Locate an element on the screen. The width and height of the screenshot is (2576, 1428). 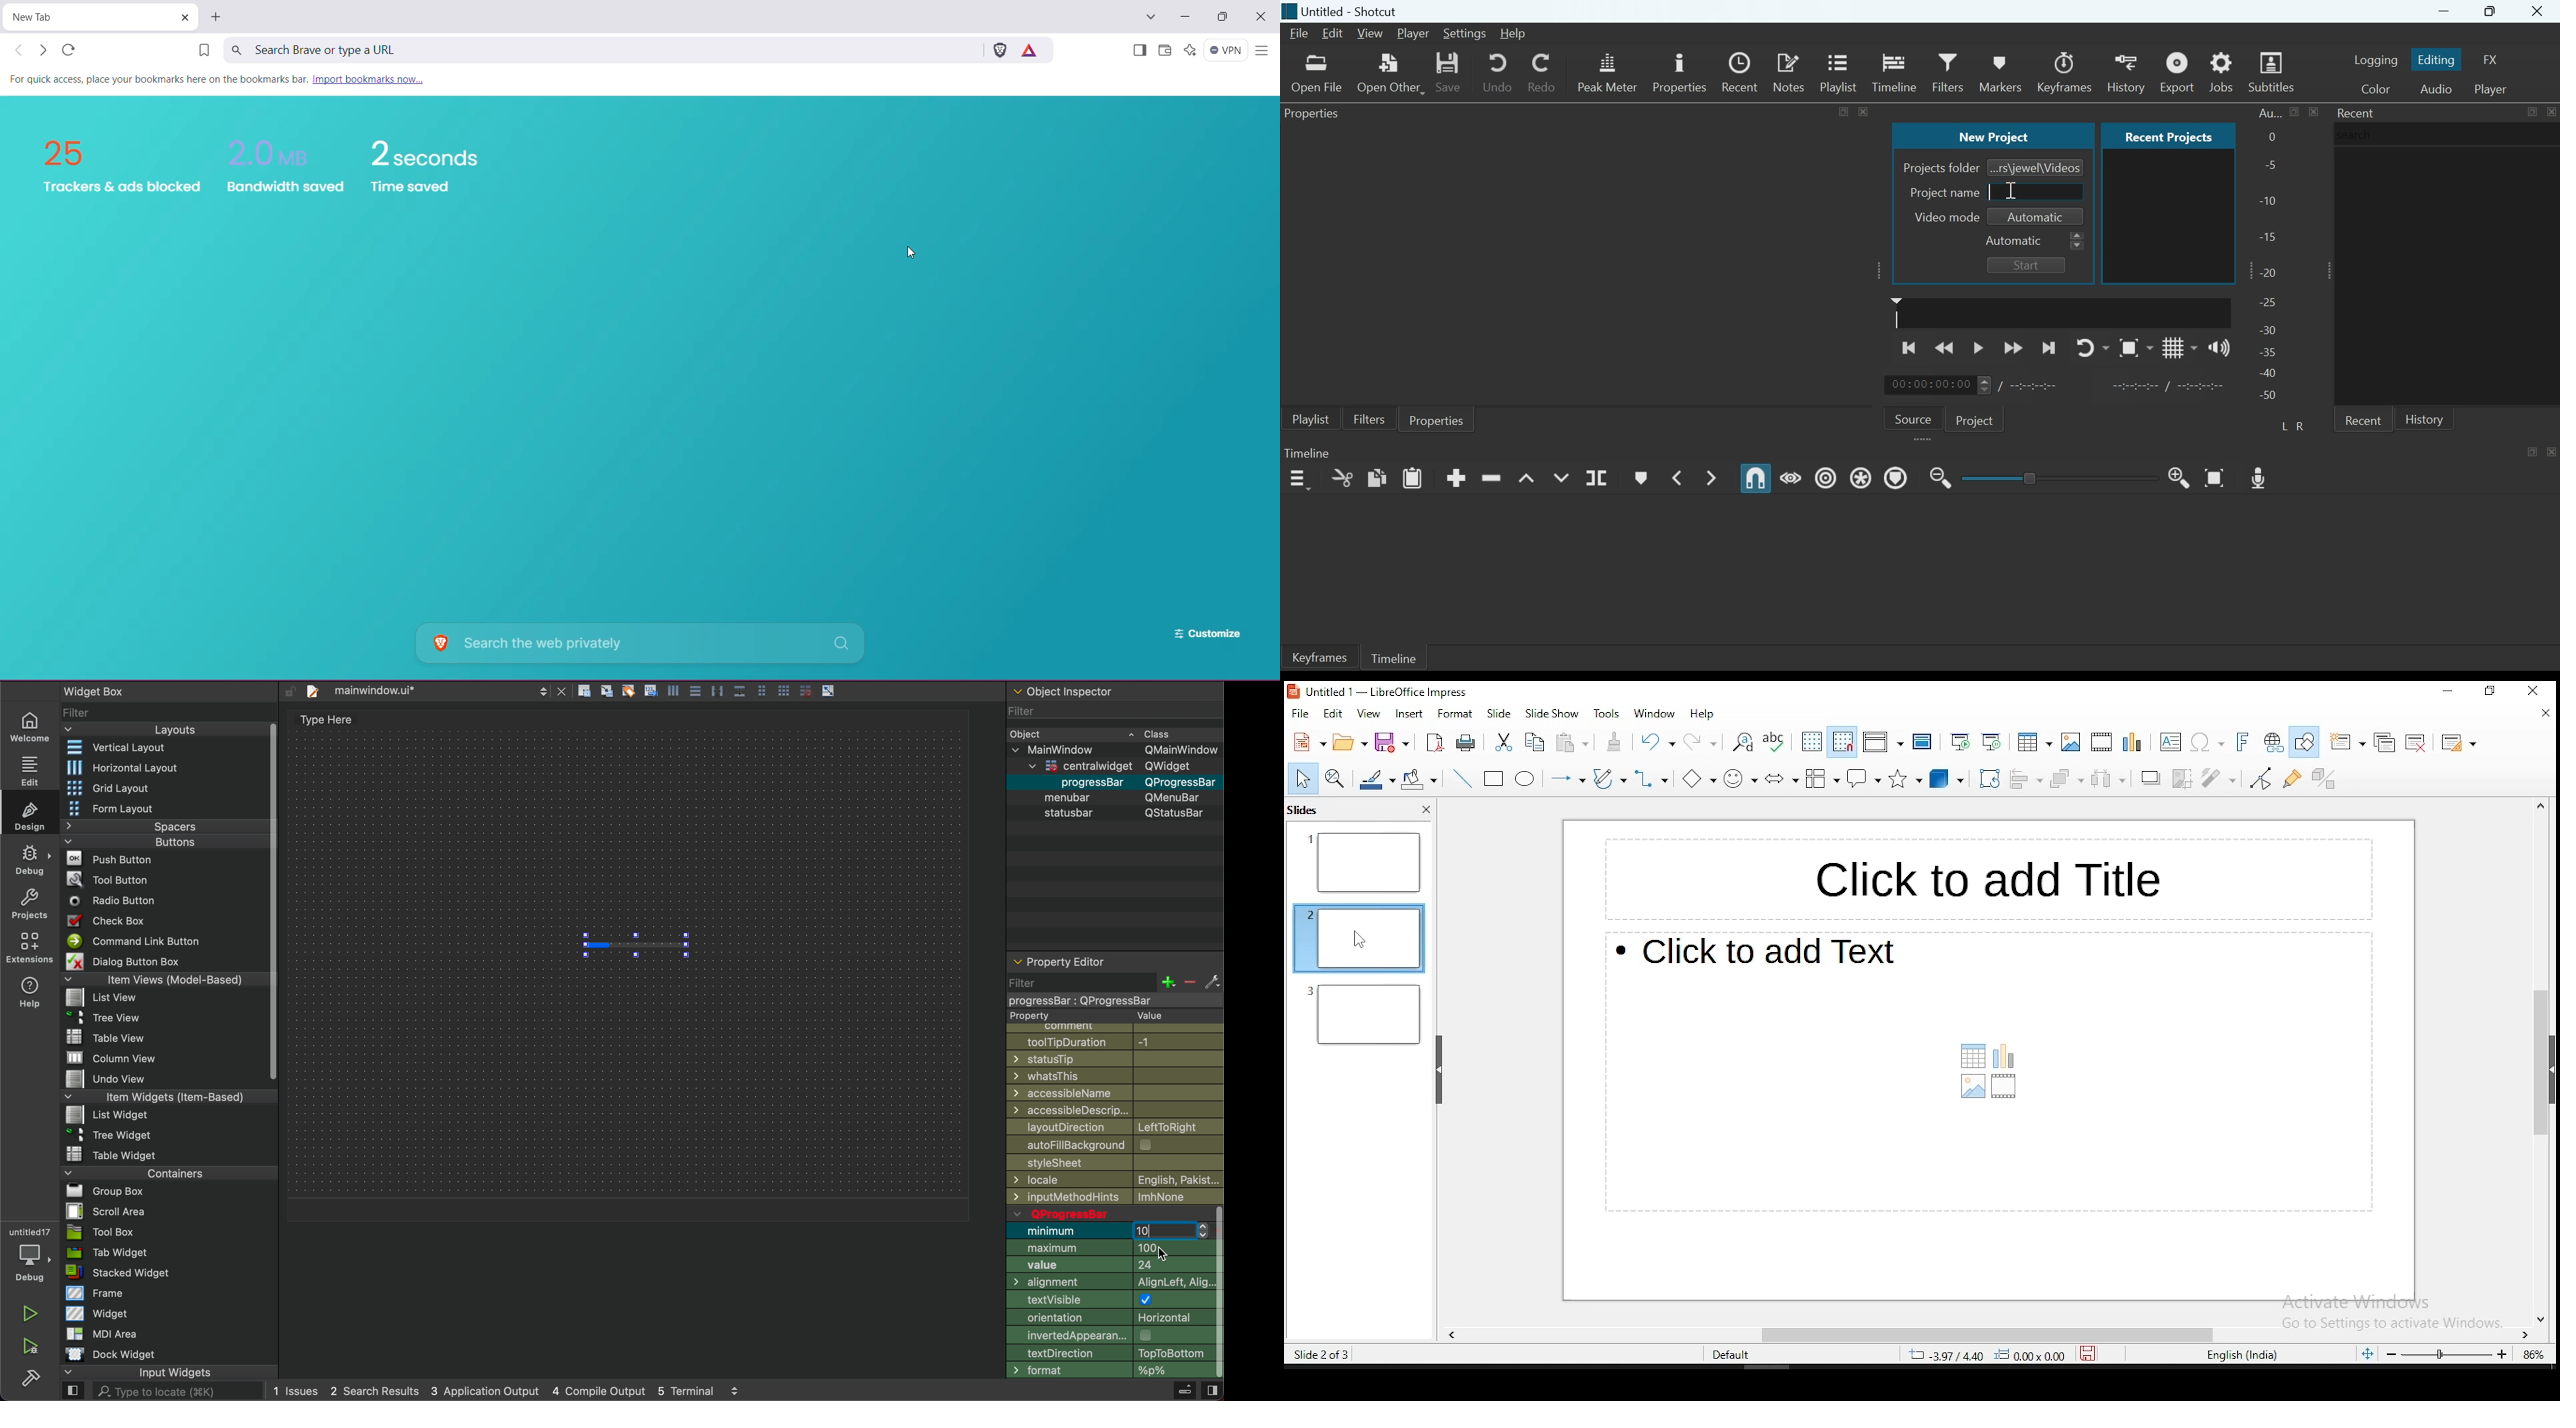
File is located at coordinates (113, 1154).